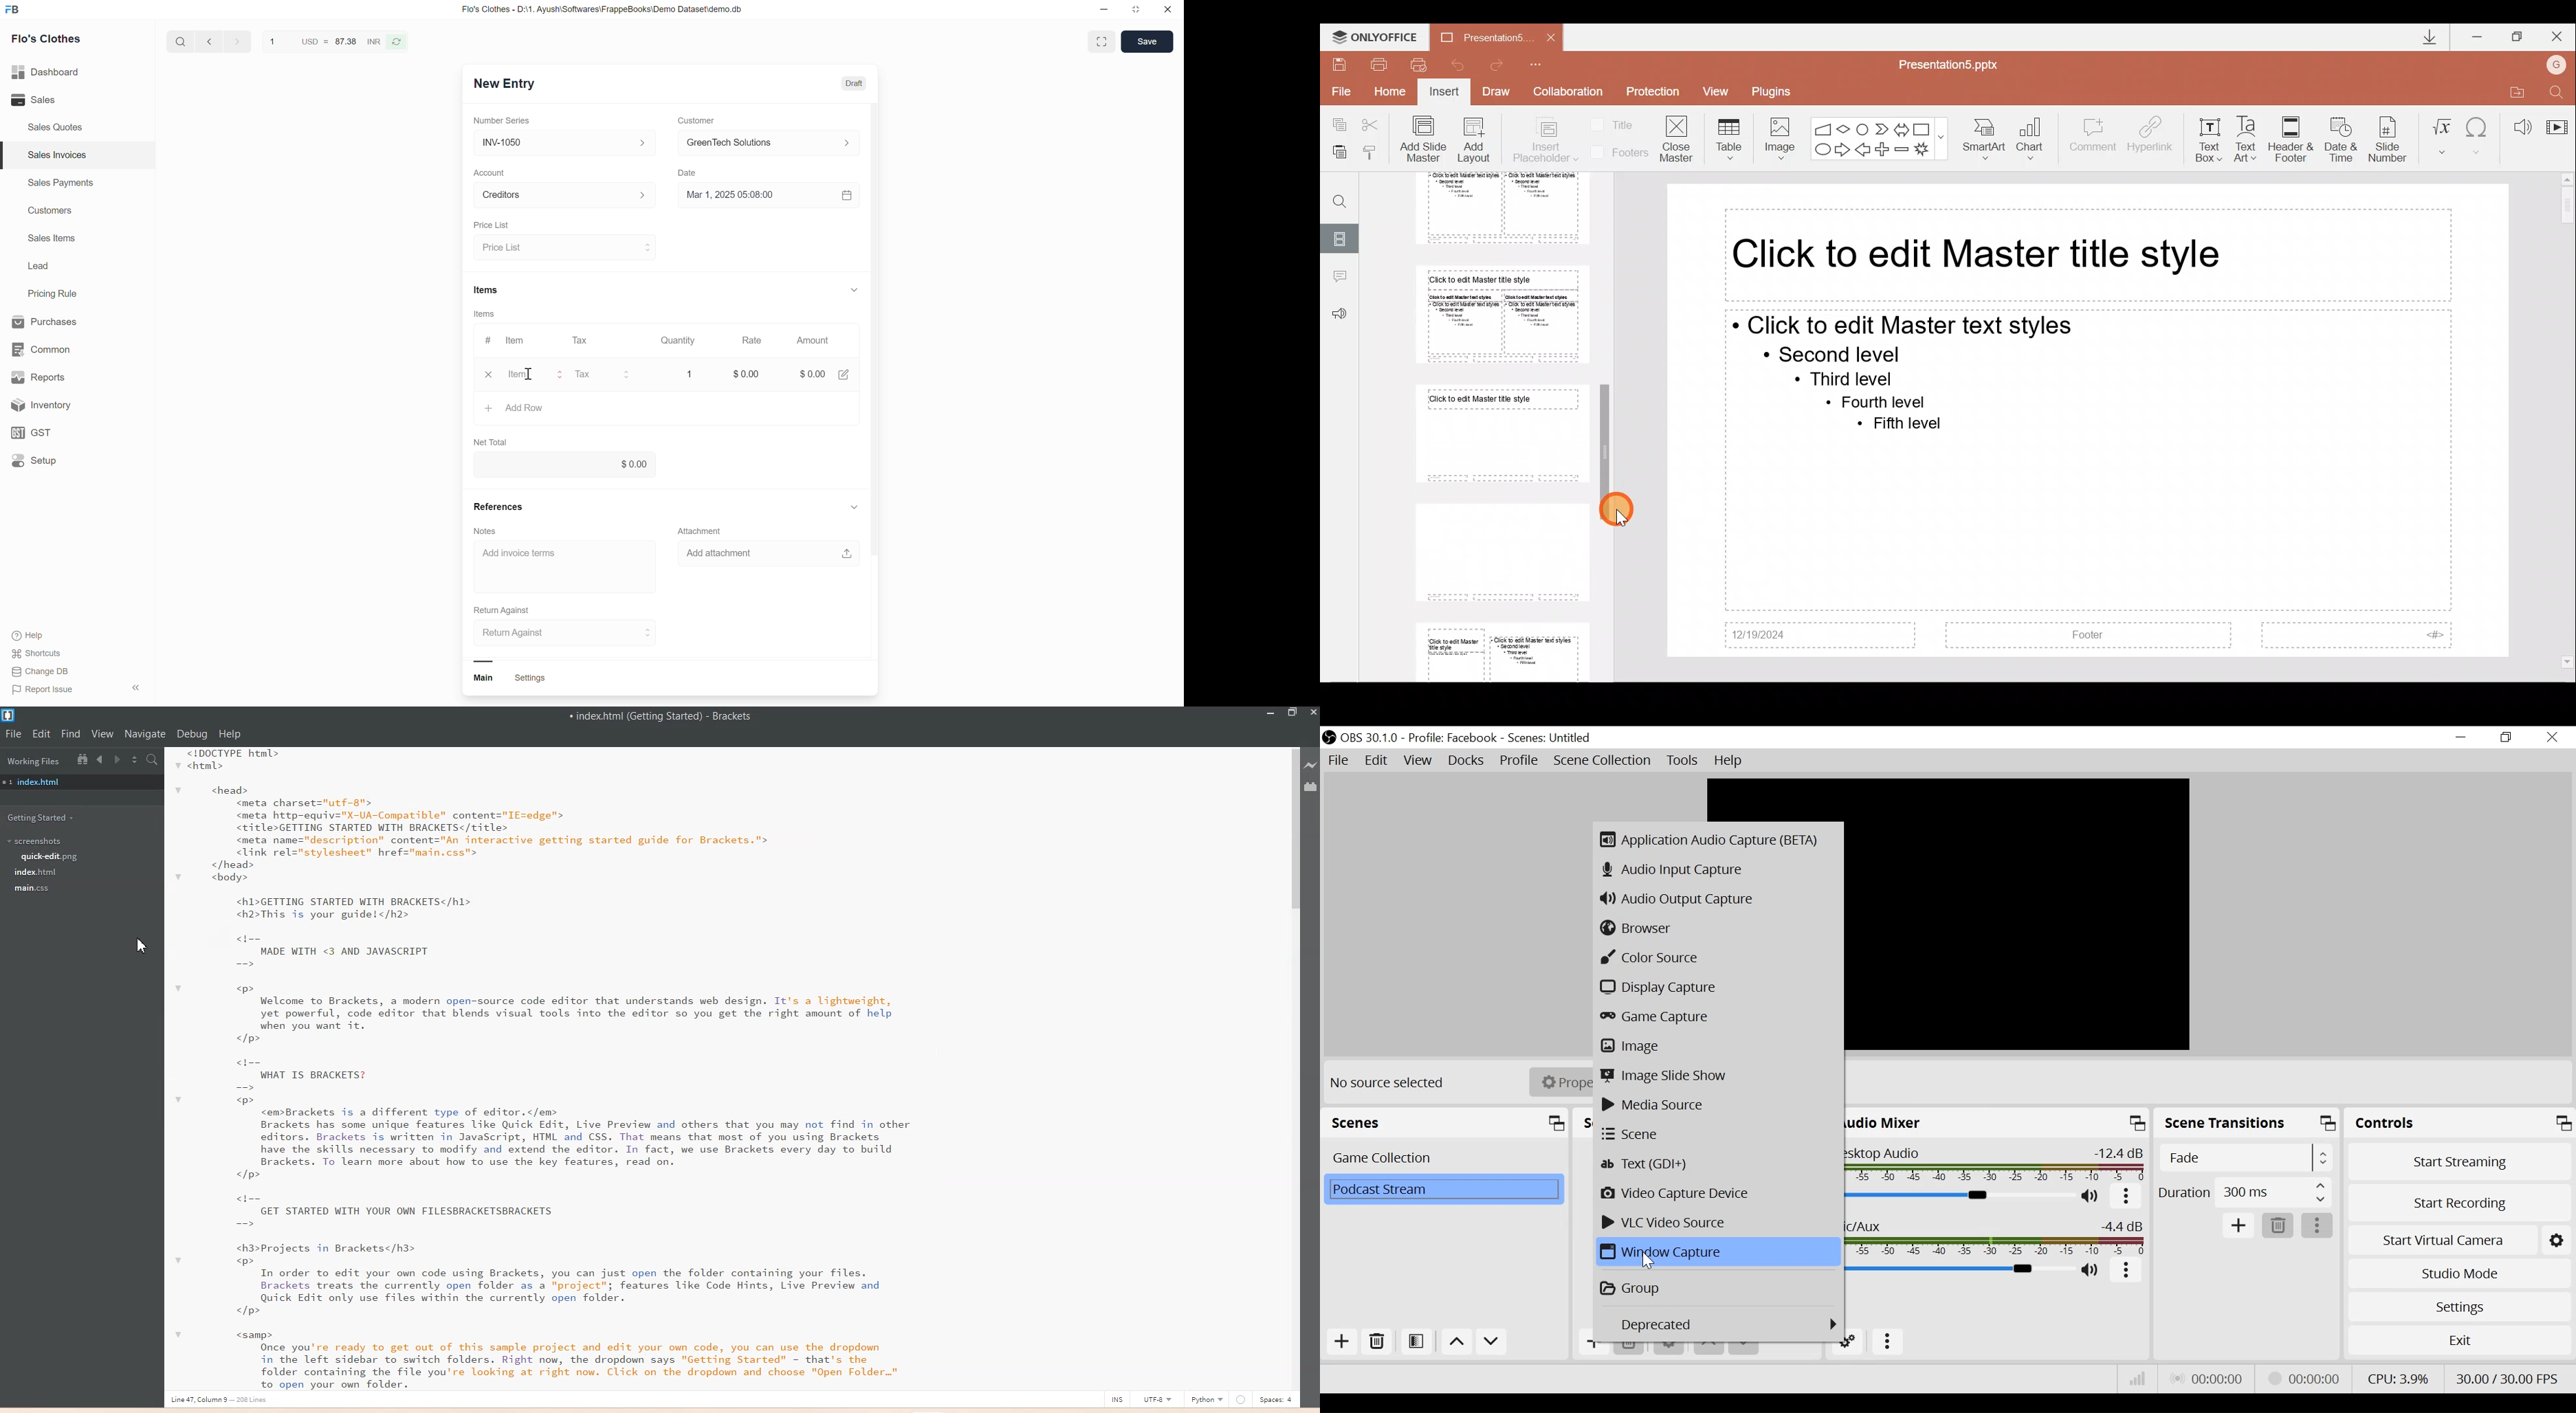 The width and height of the screenshot is (2576, 1428). I want to click on Select date , so click(769, 198).